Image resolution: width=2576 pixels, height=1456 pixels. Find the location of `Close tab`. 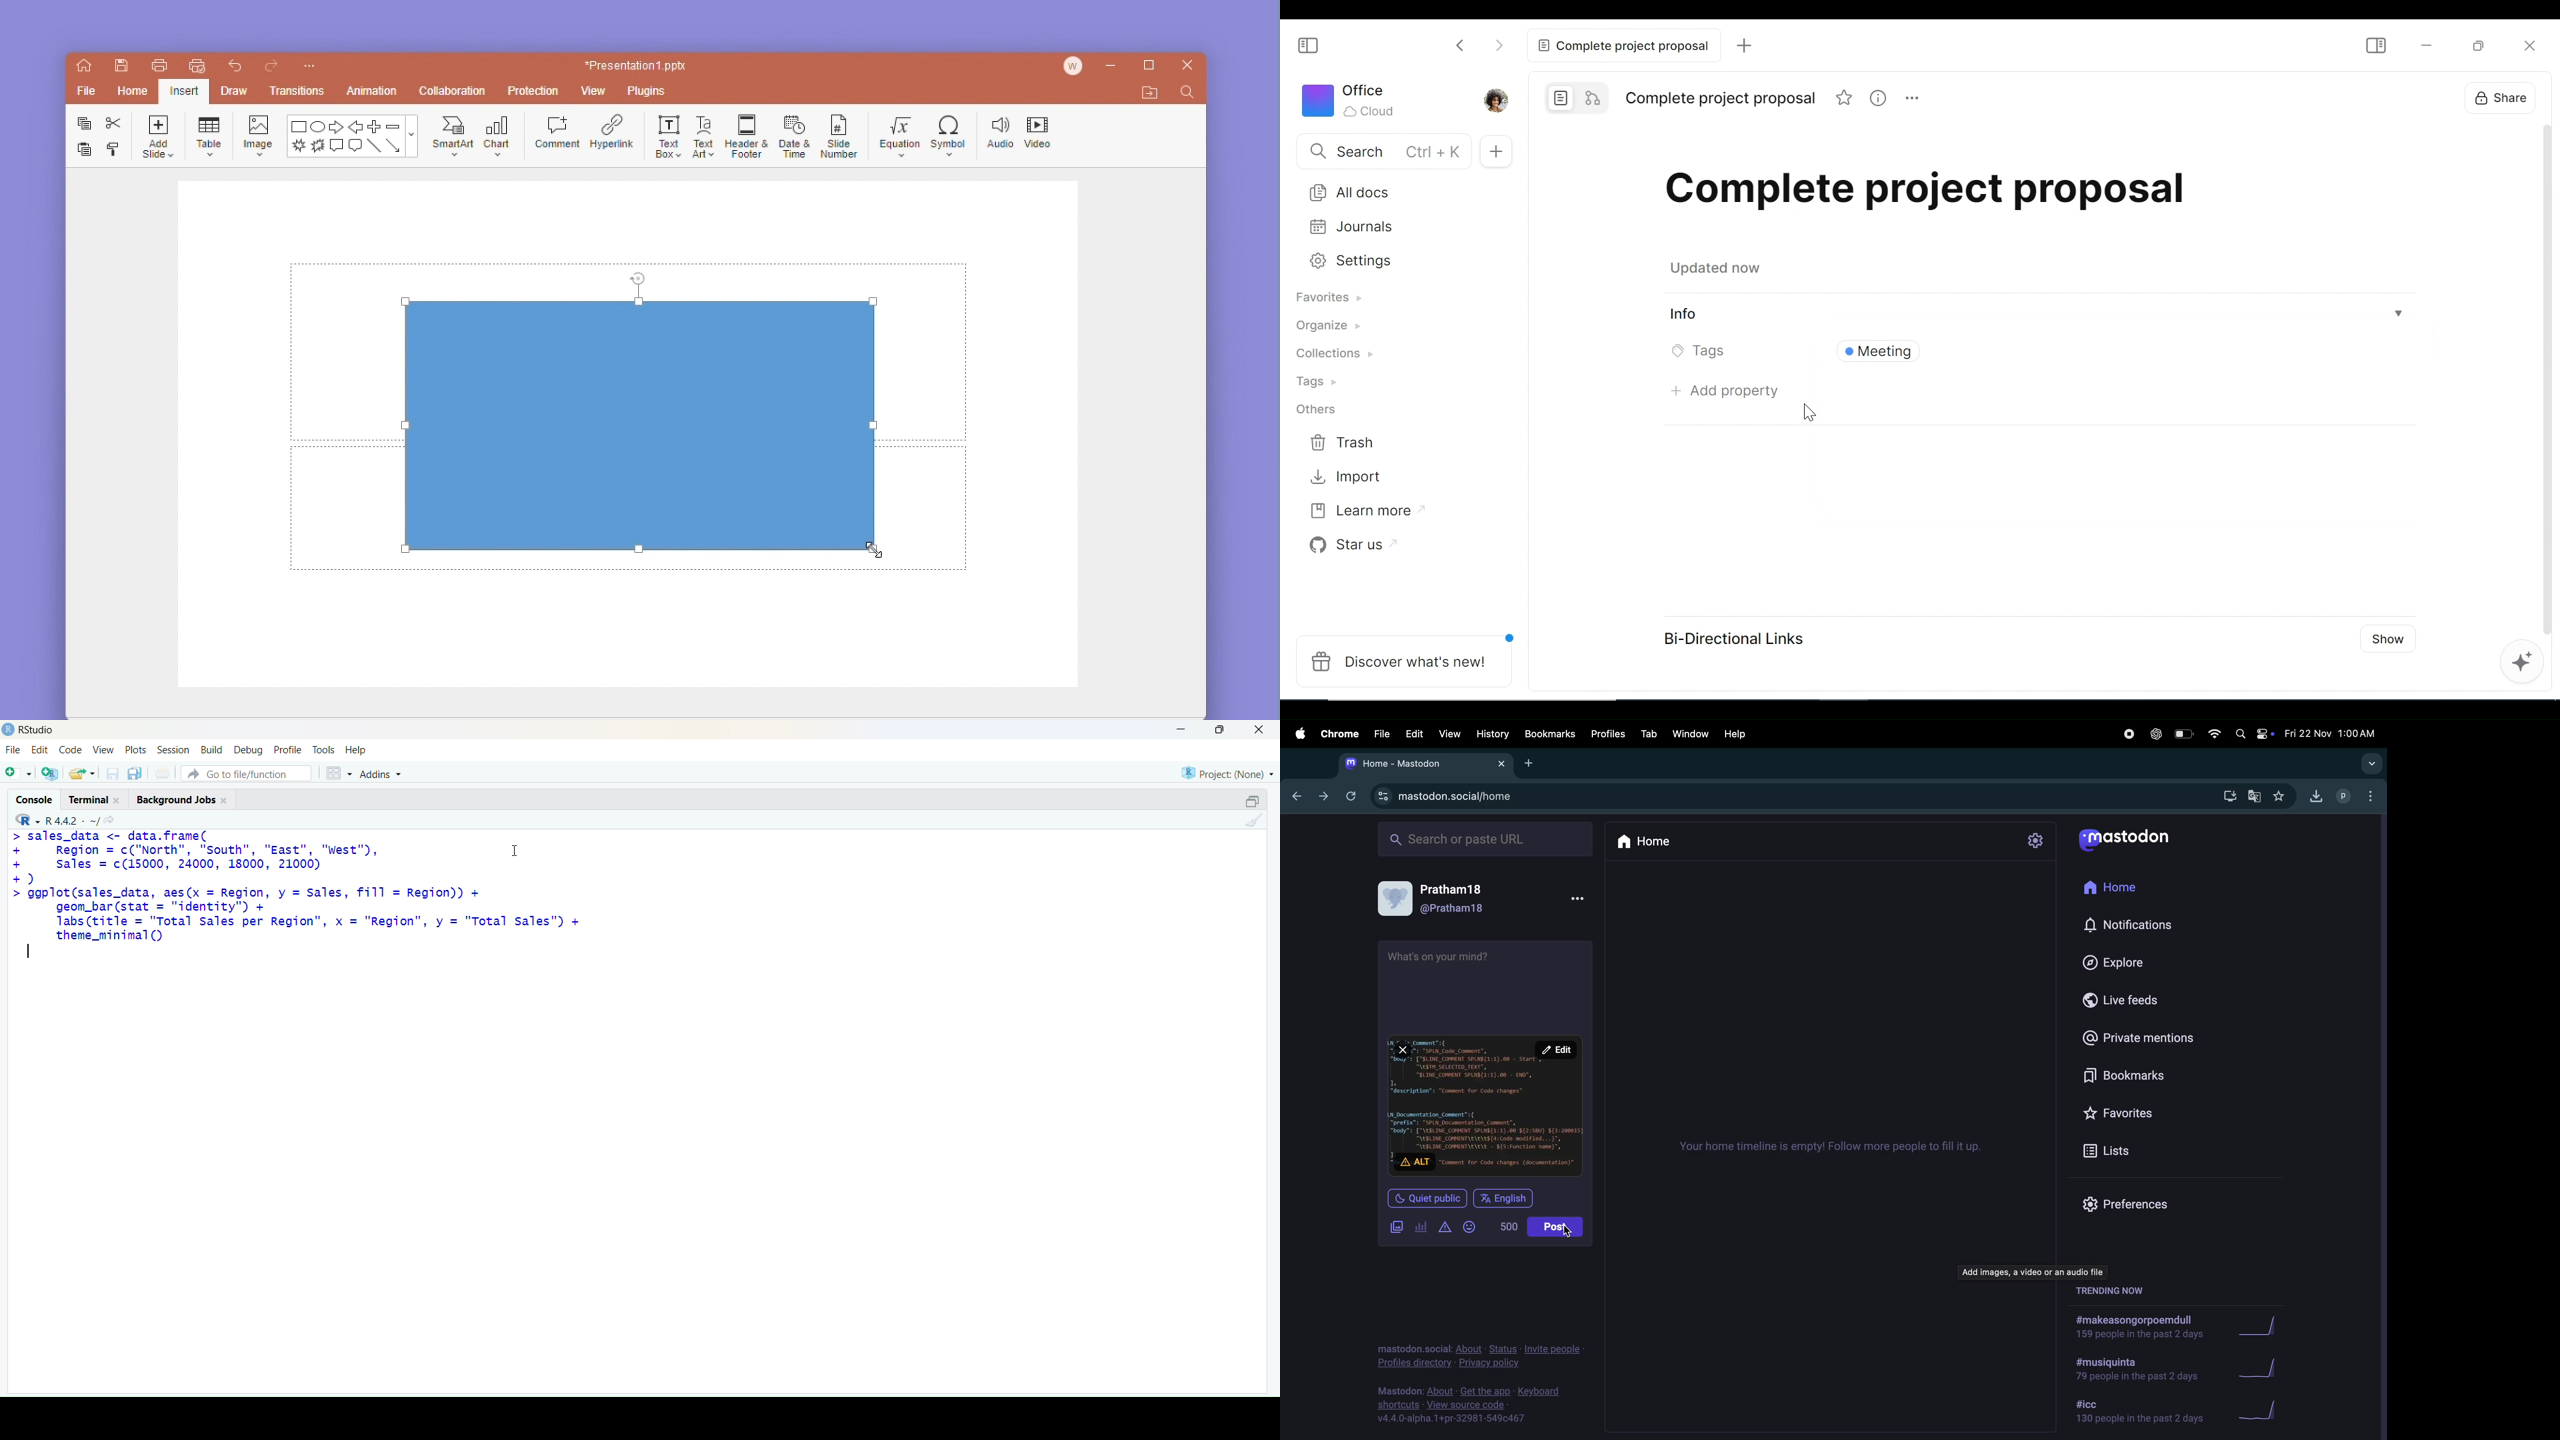

Close tab is located at coordinates (1502, 766).